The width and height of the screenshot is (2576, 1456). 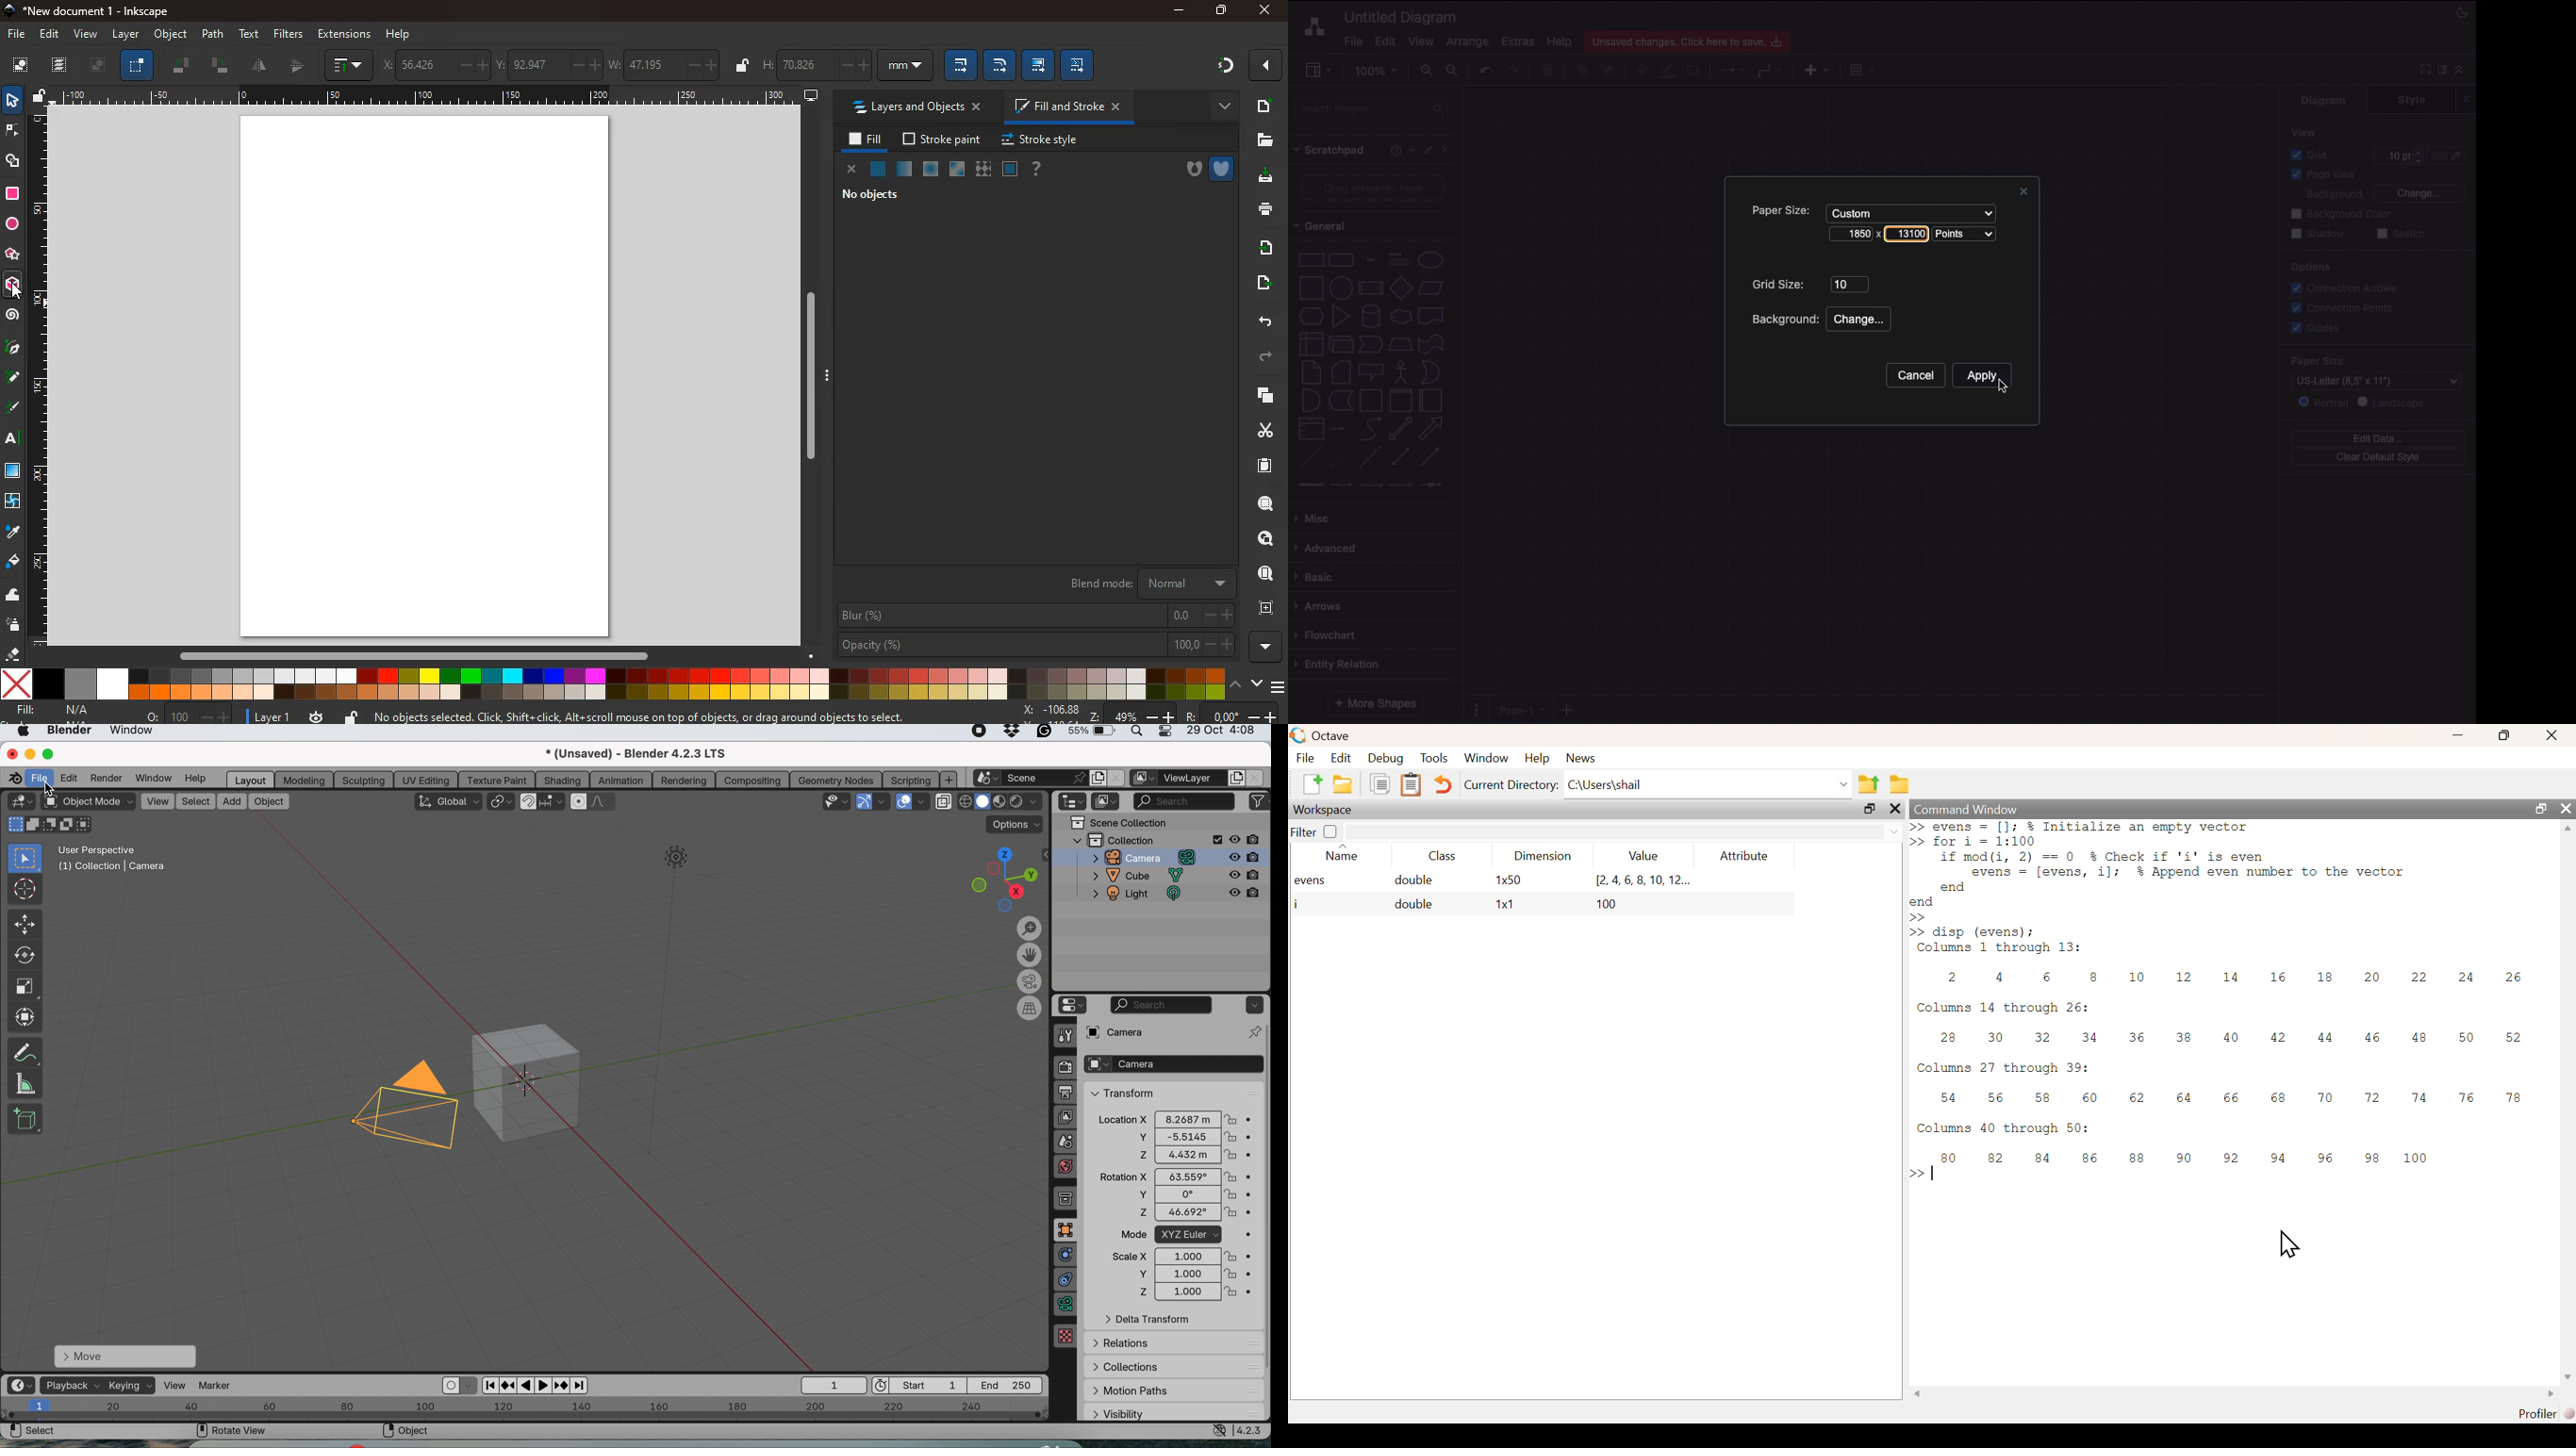 What do you see at coordinates (137, 67) in the screenshot?
I see `select` at bounding box center [137, 67].